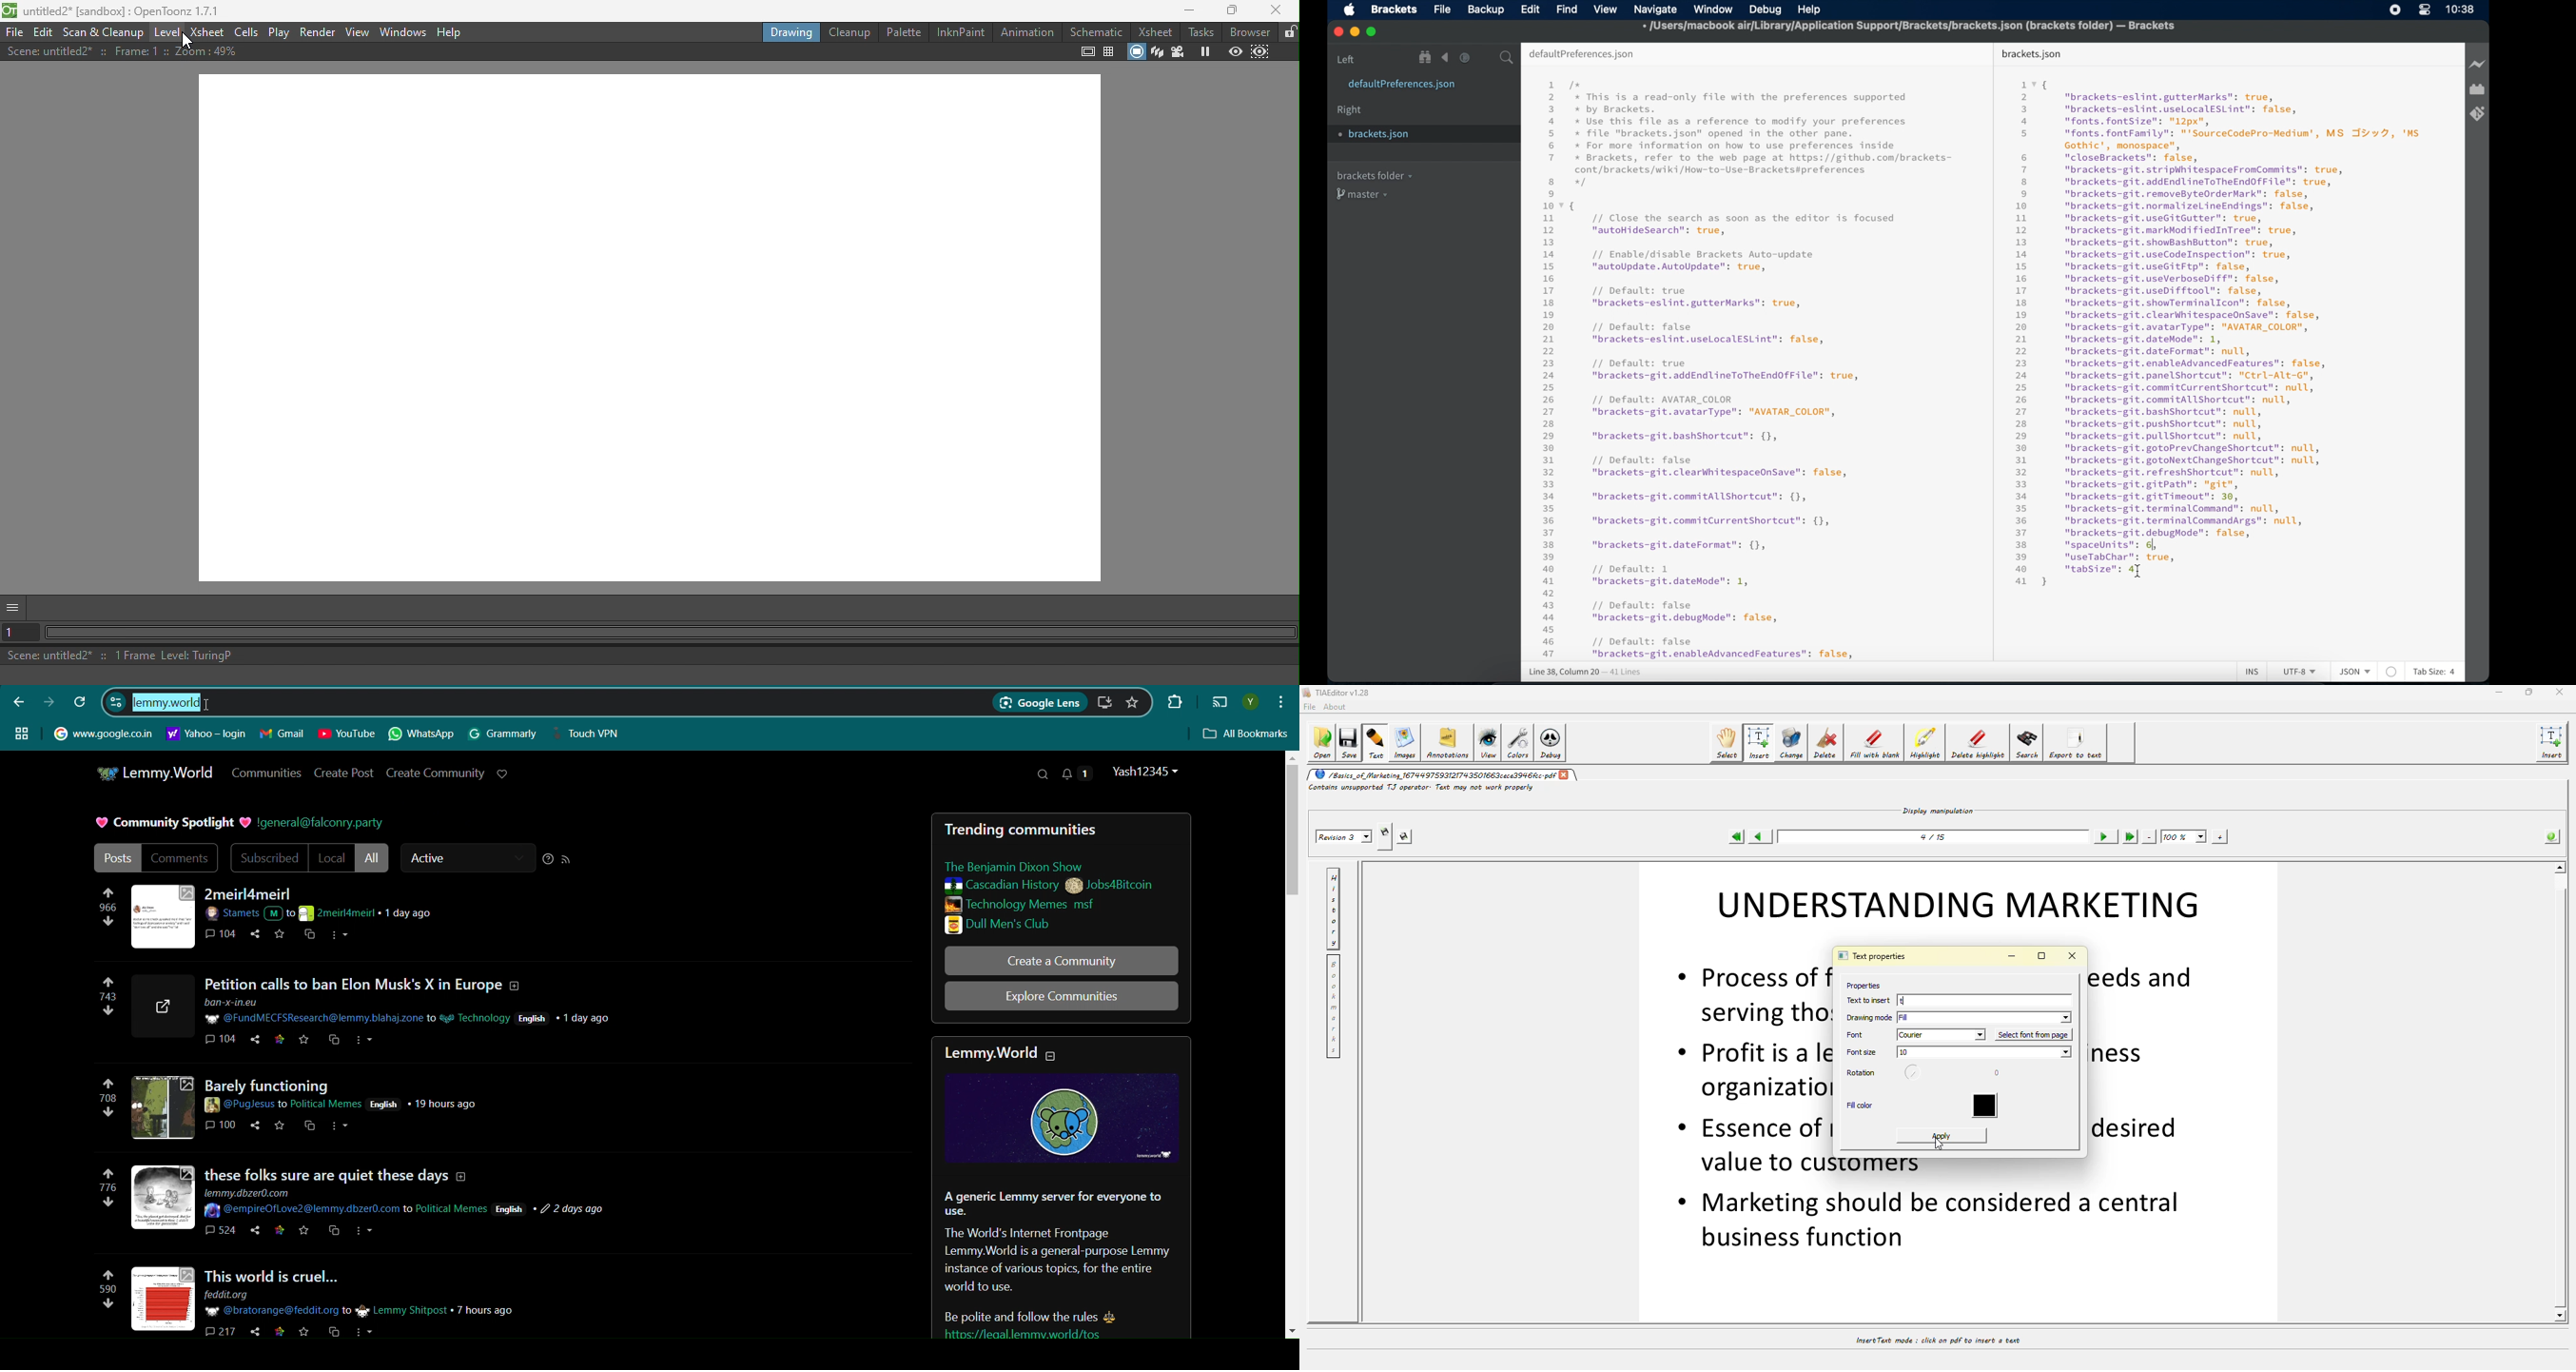 The width and height of the screenshot is (2576, 1372). Describe the element at coordinates (1861, 1073) in the screenshot. I see `rotation` at that location.